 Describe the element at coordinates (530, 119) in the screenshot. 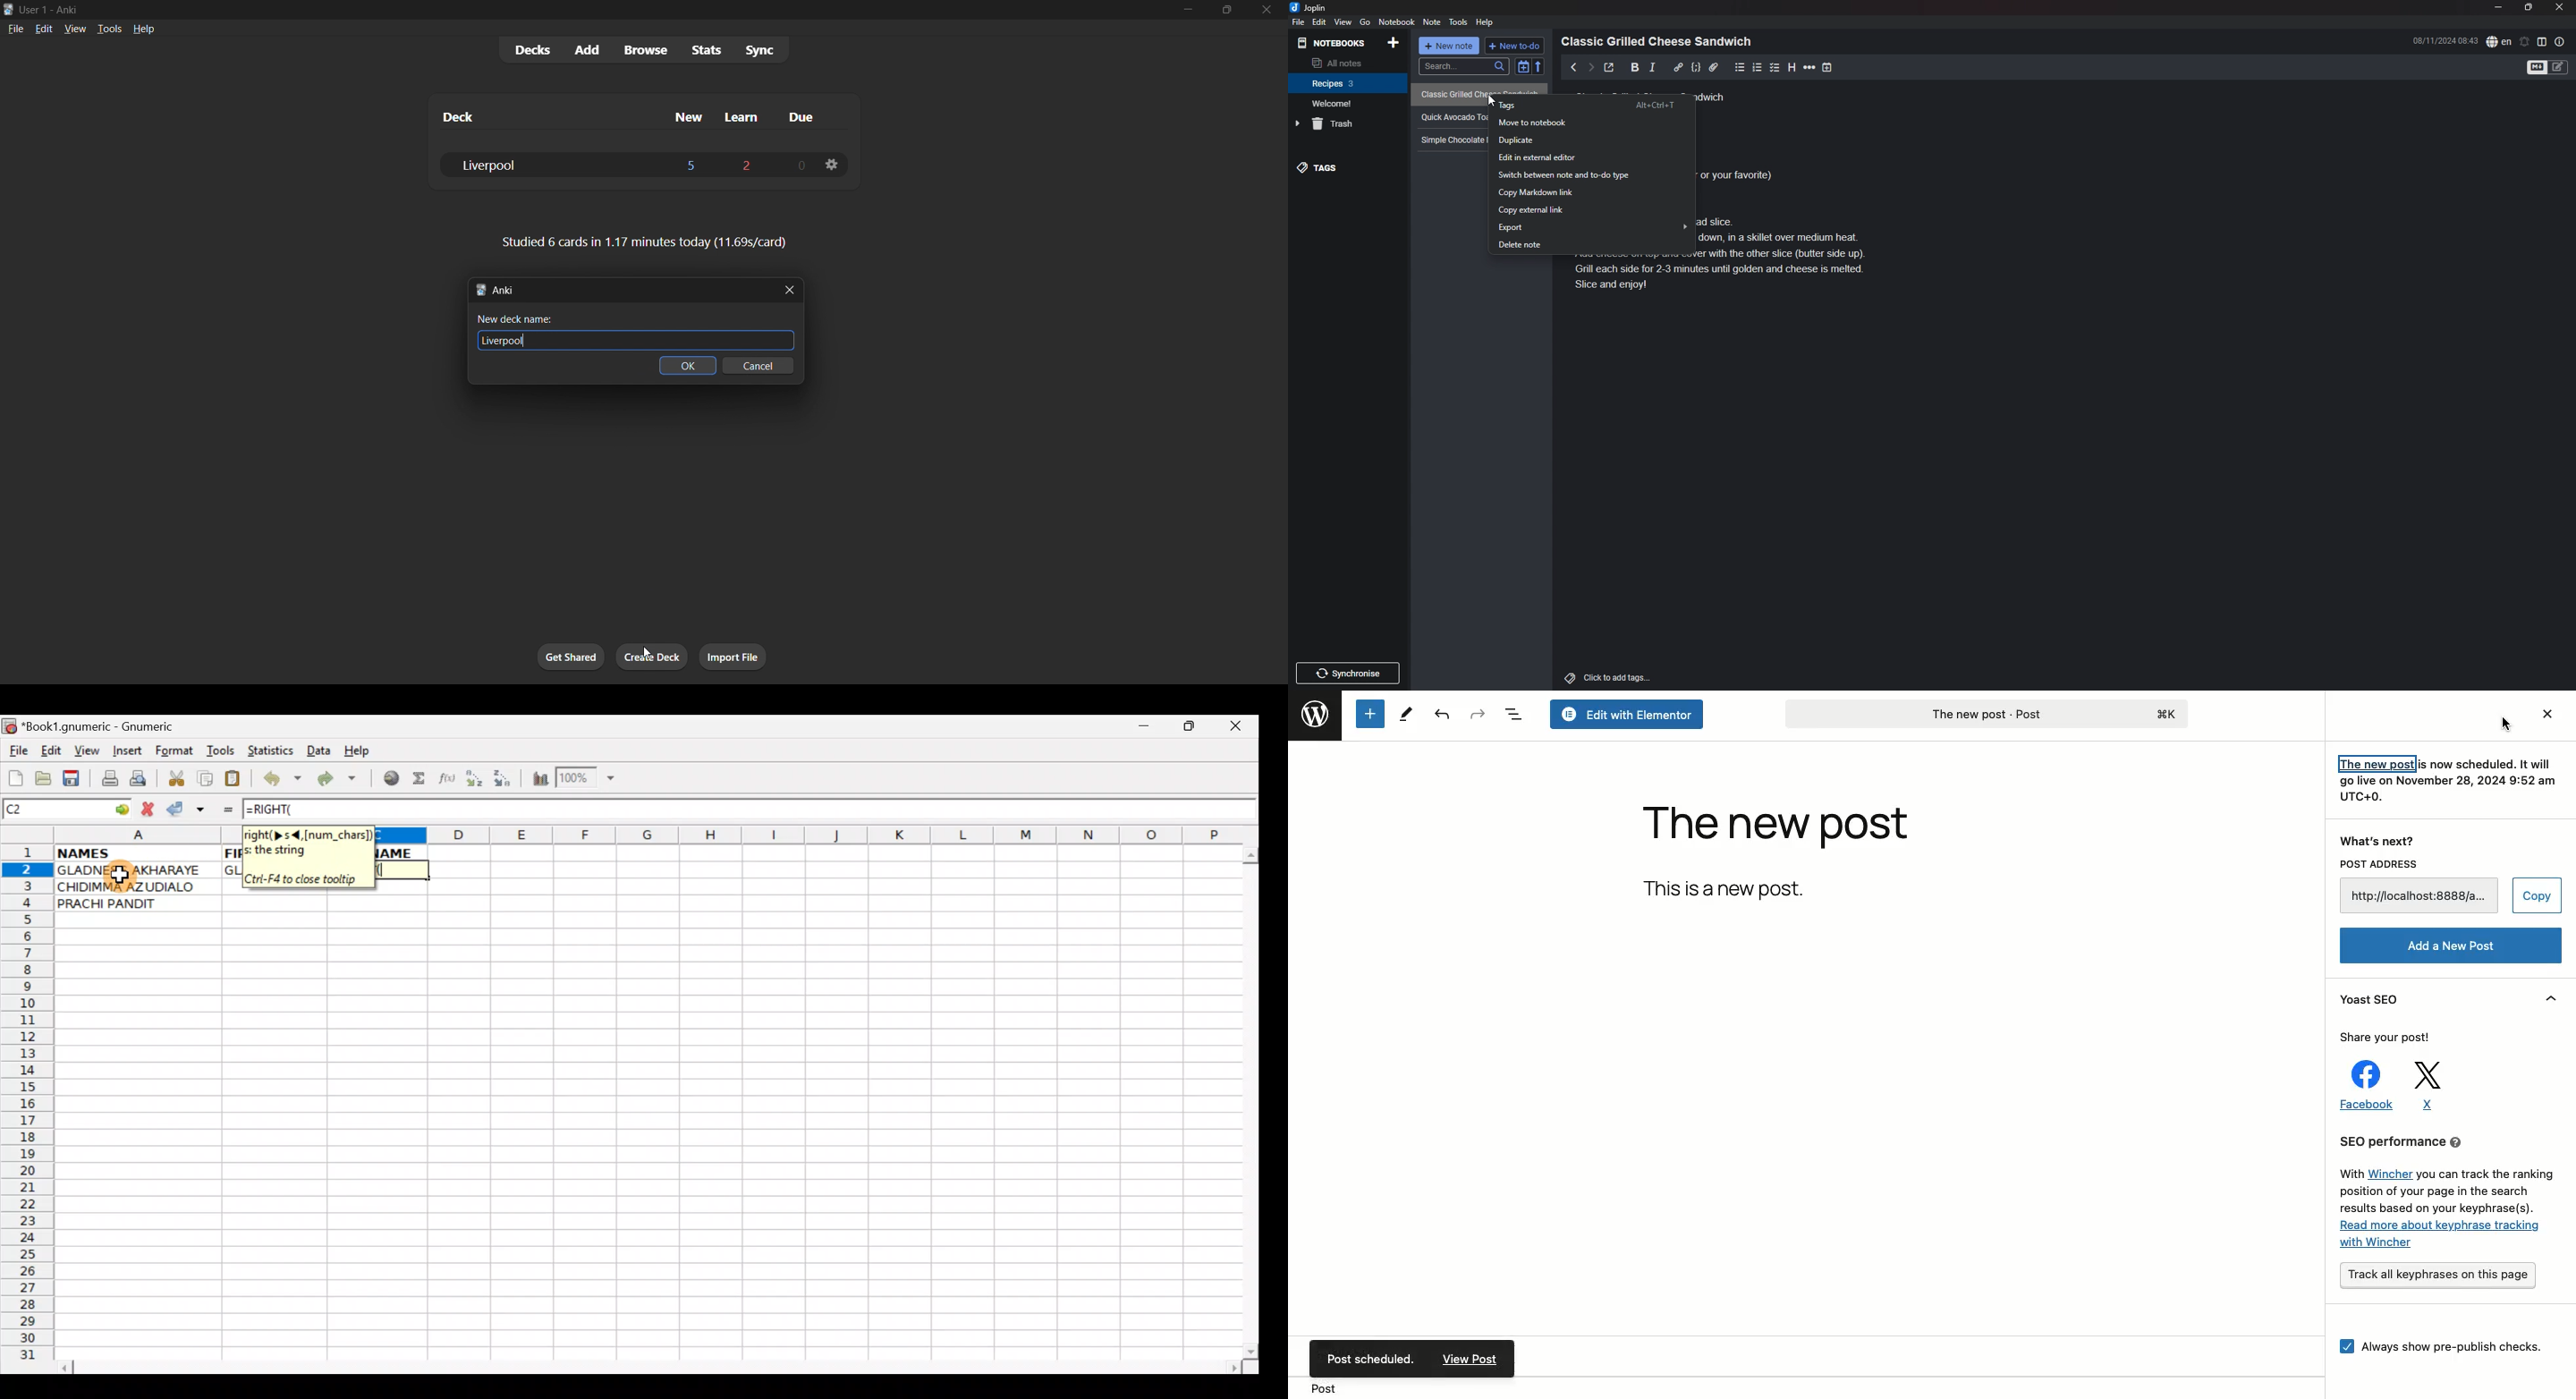

I see `deck name column` at that location.